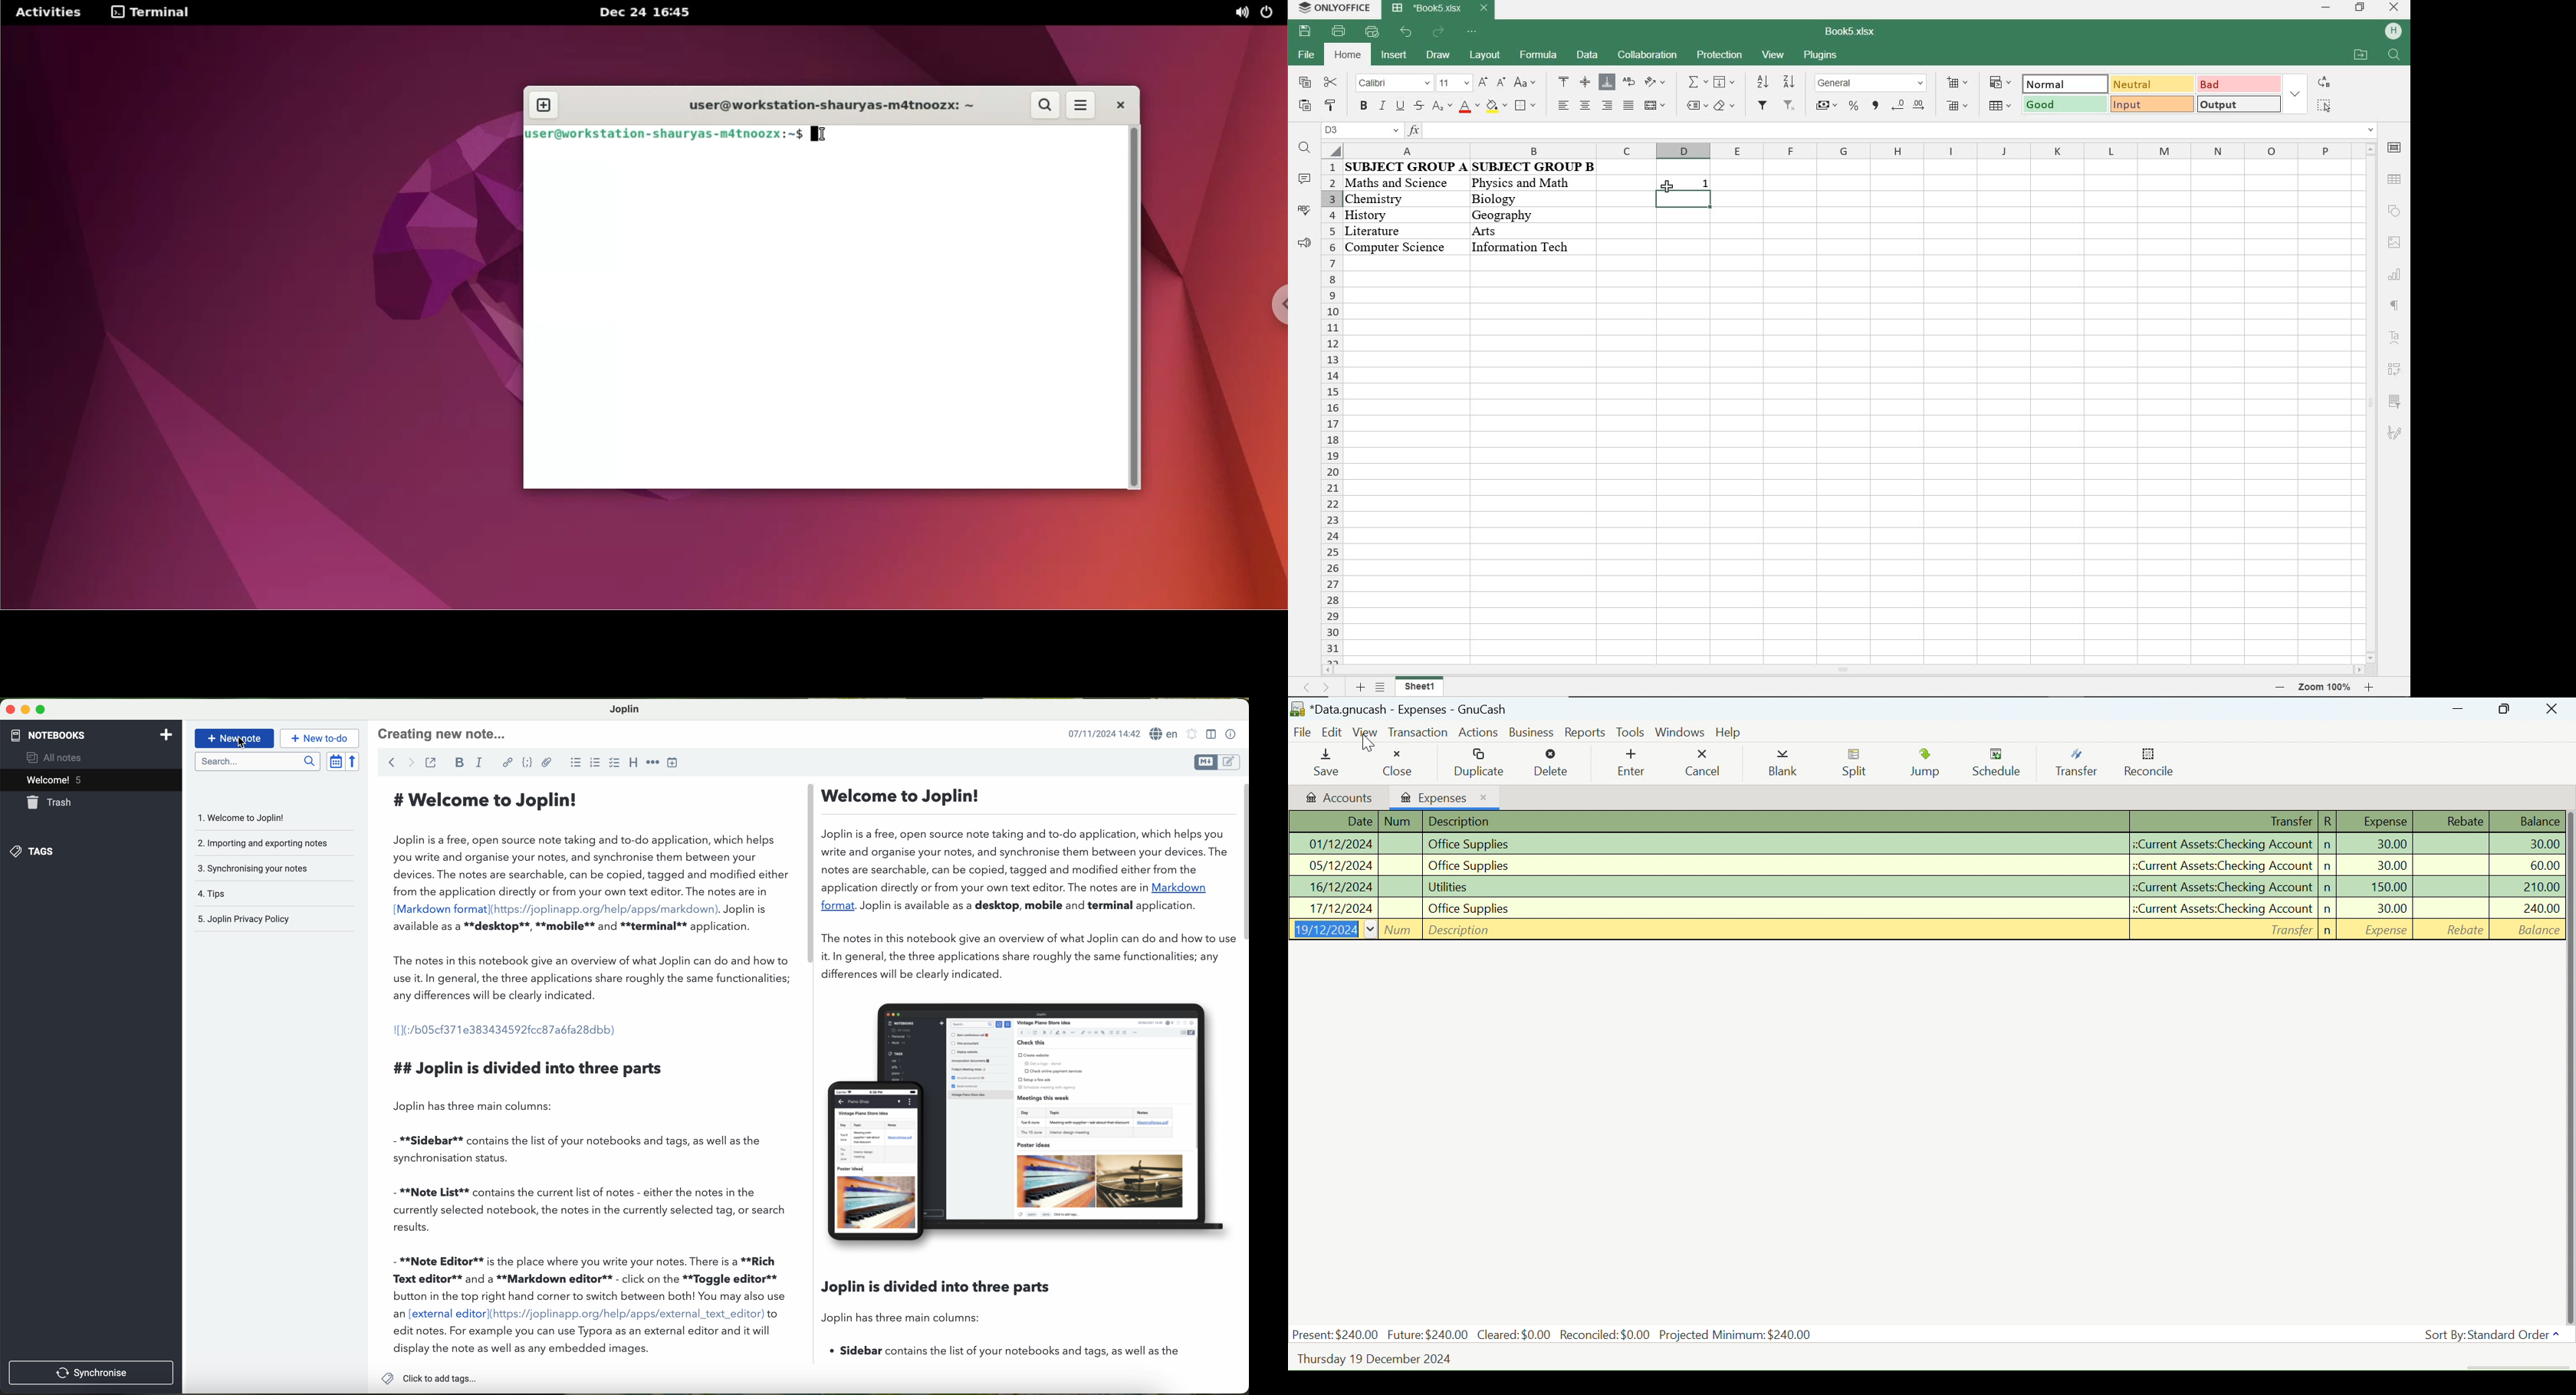 The image size is (2576, 1400). Describe the element at coordinates (1501, 82) in the screenshot. I see `decrement font size` at that location.